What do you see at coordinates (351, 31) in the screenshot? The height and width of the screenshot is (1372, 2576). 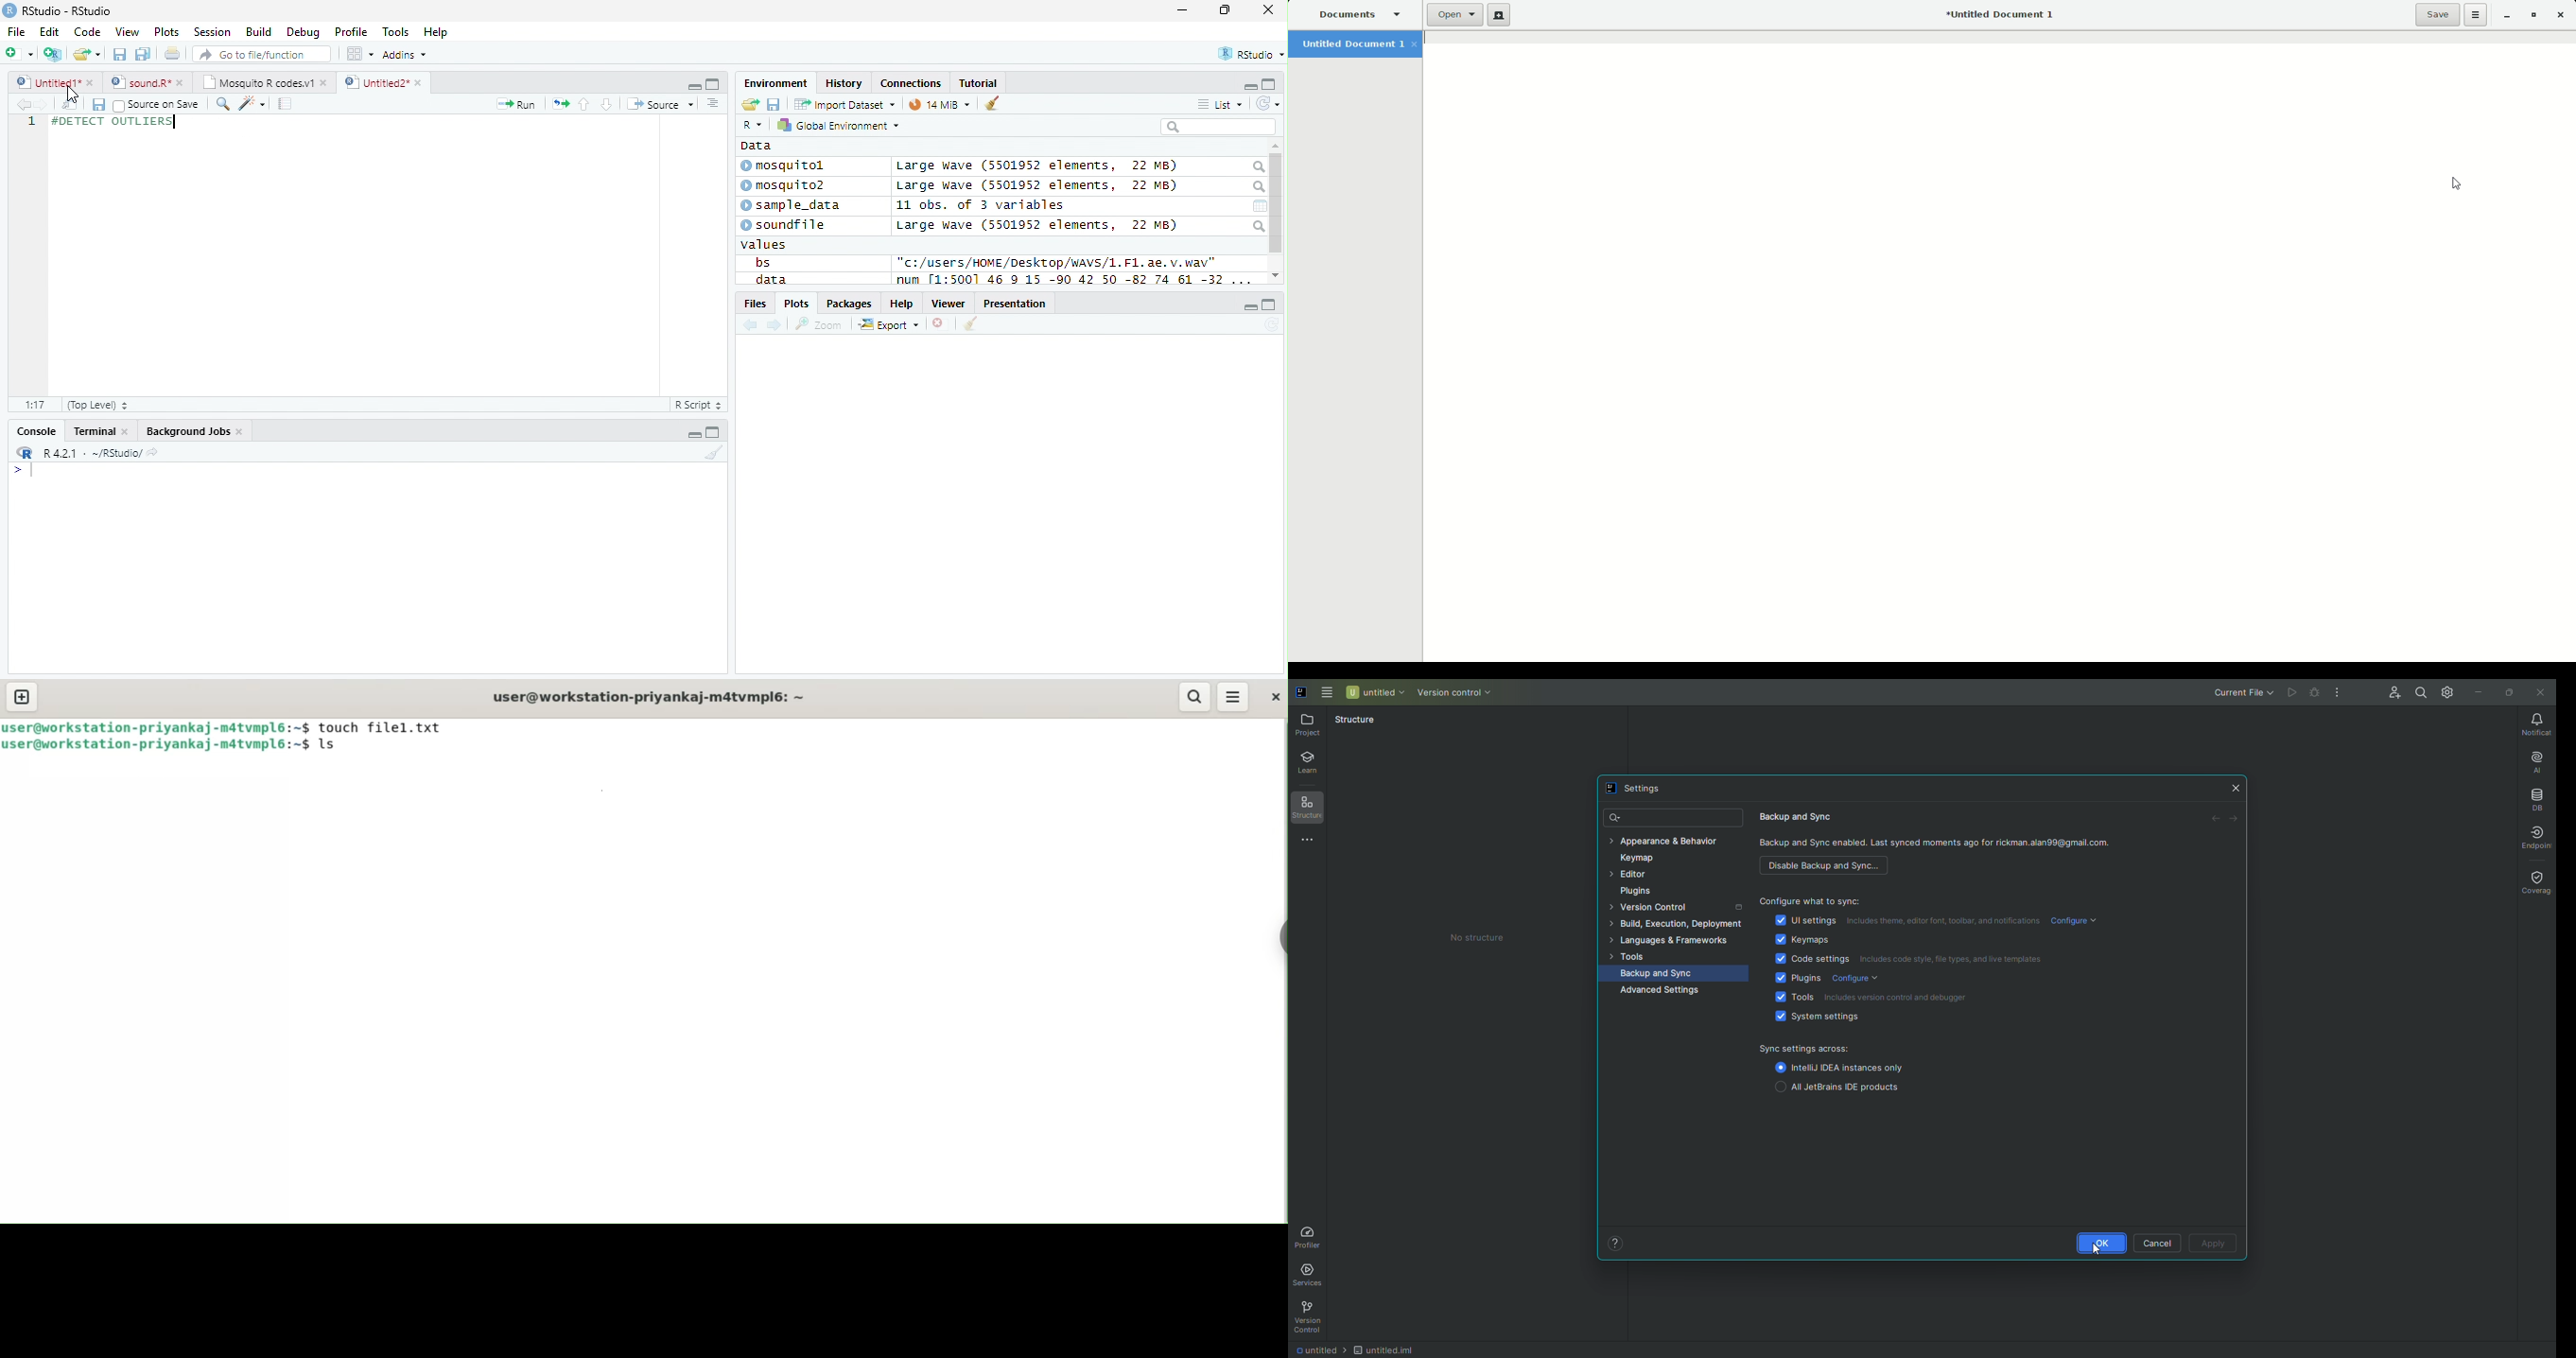 I see `Profile` at bounding box center [351, 31].